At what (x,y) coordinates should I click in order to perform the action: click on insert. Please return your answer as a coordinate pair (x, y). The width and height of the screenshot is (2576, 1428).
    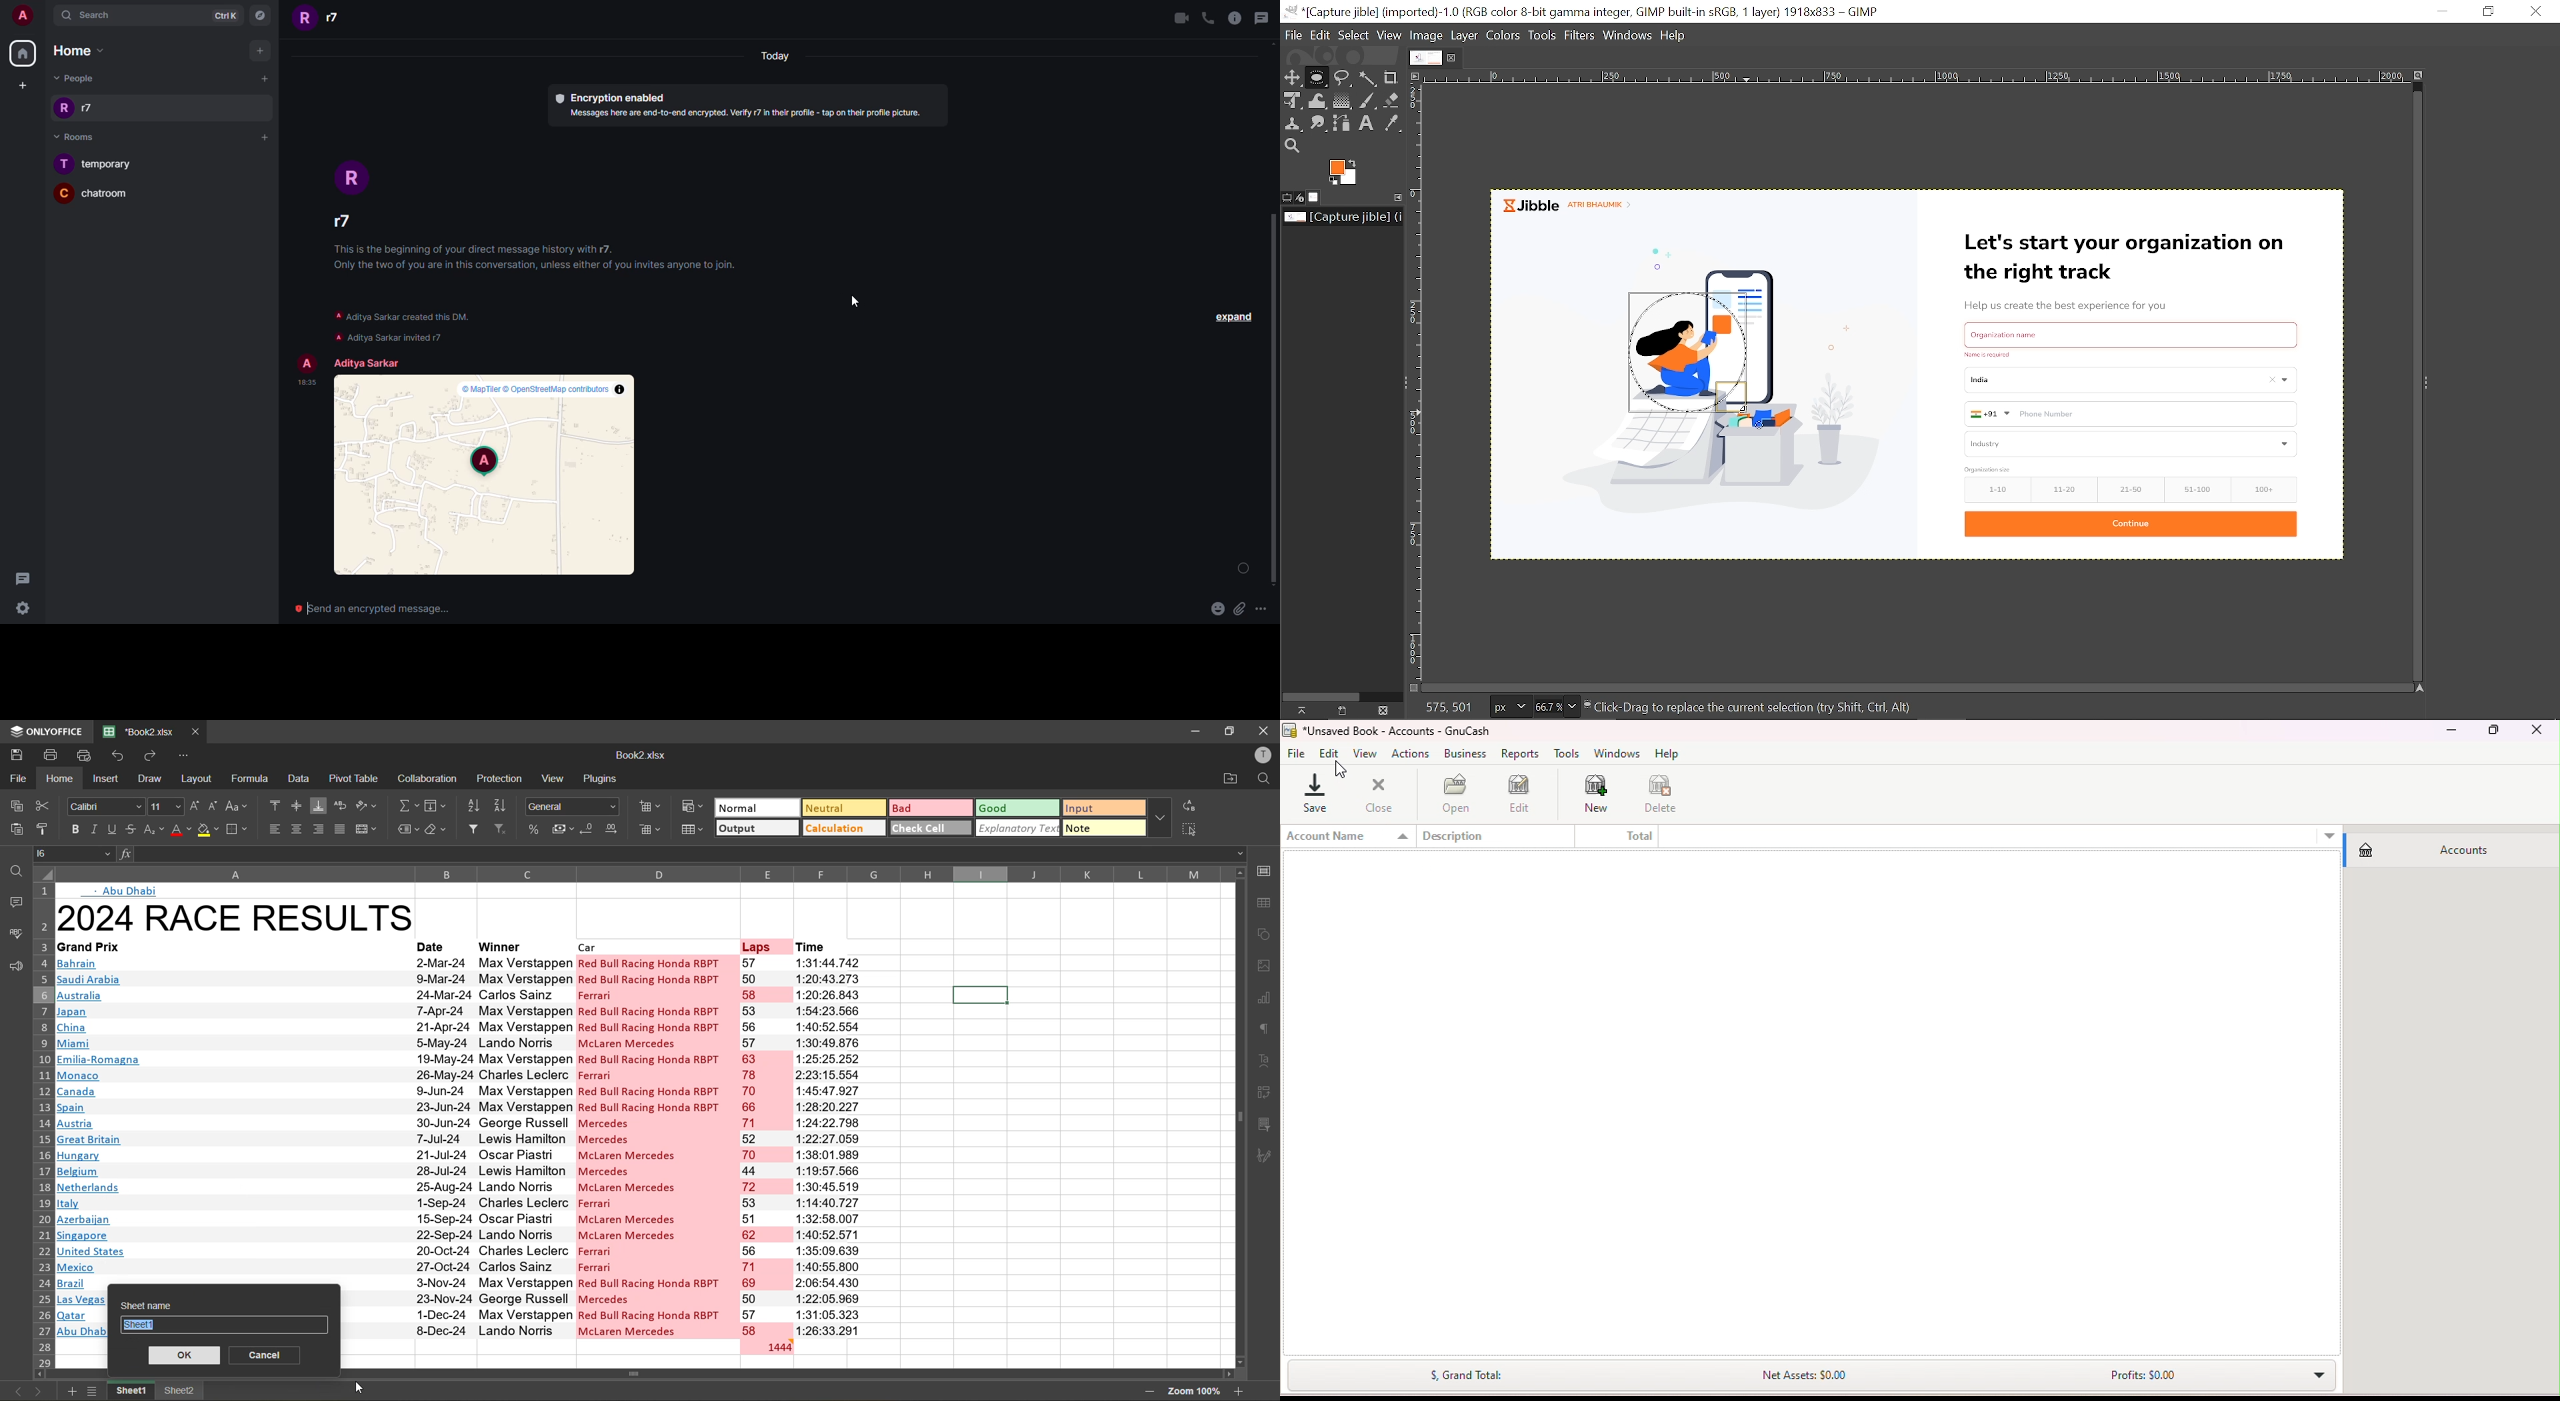
    Looking at the image, I should click on (105, 778).